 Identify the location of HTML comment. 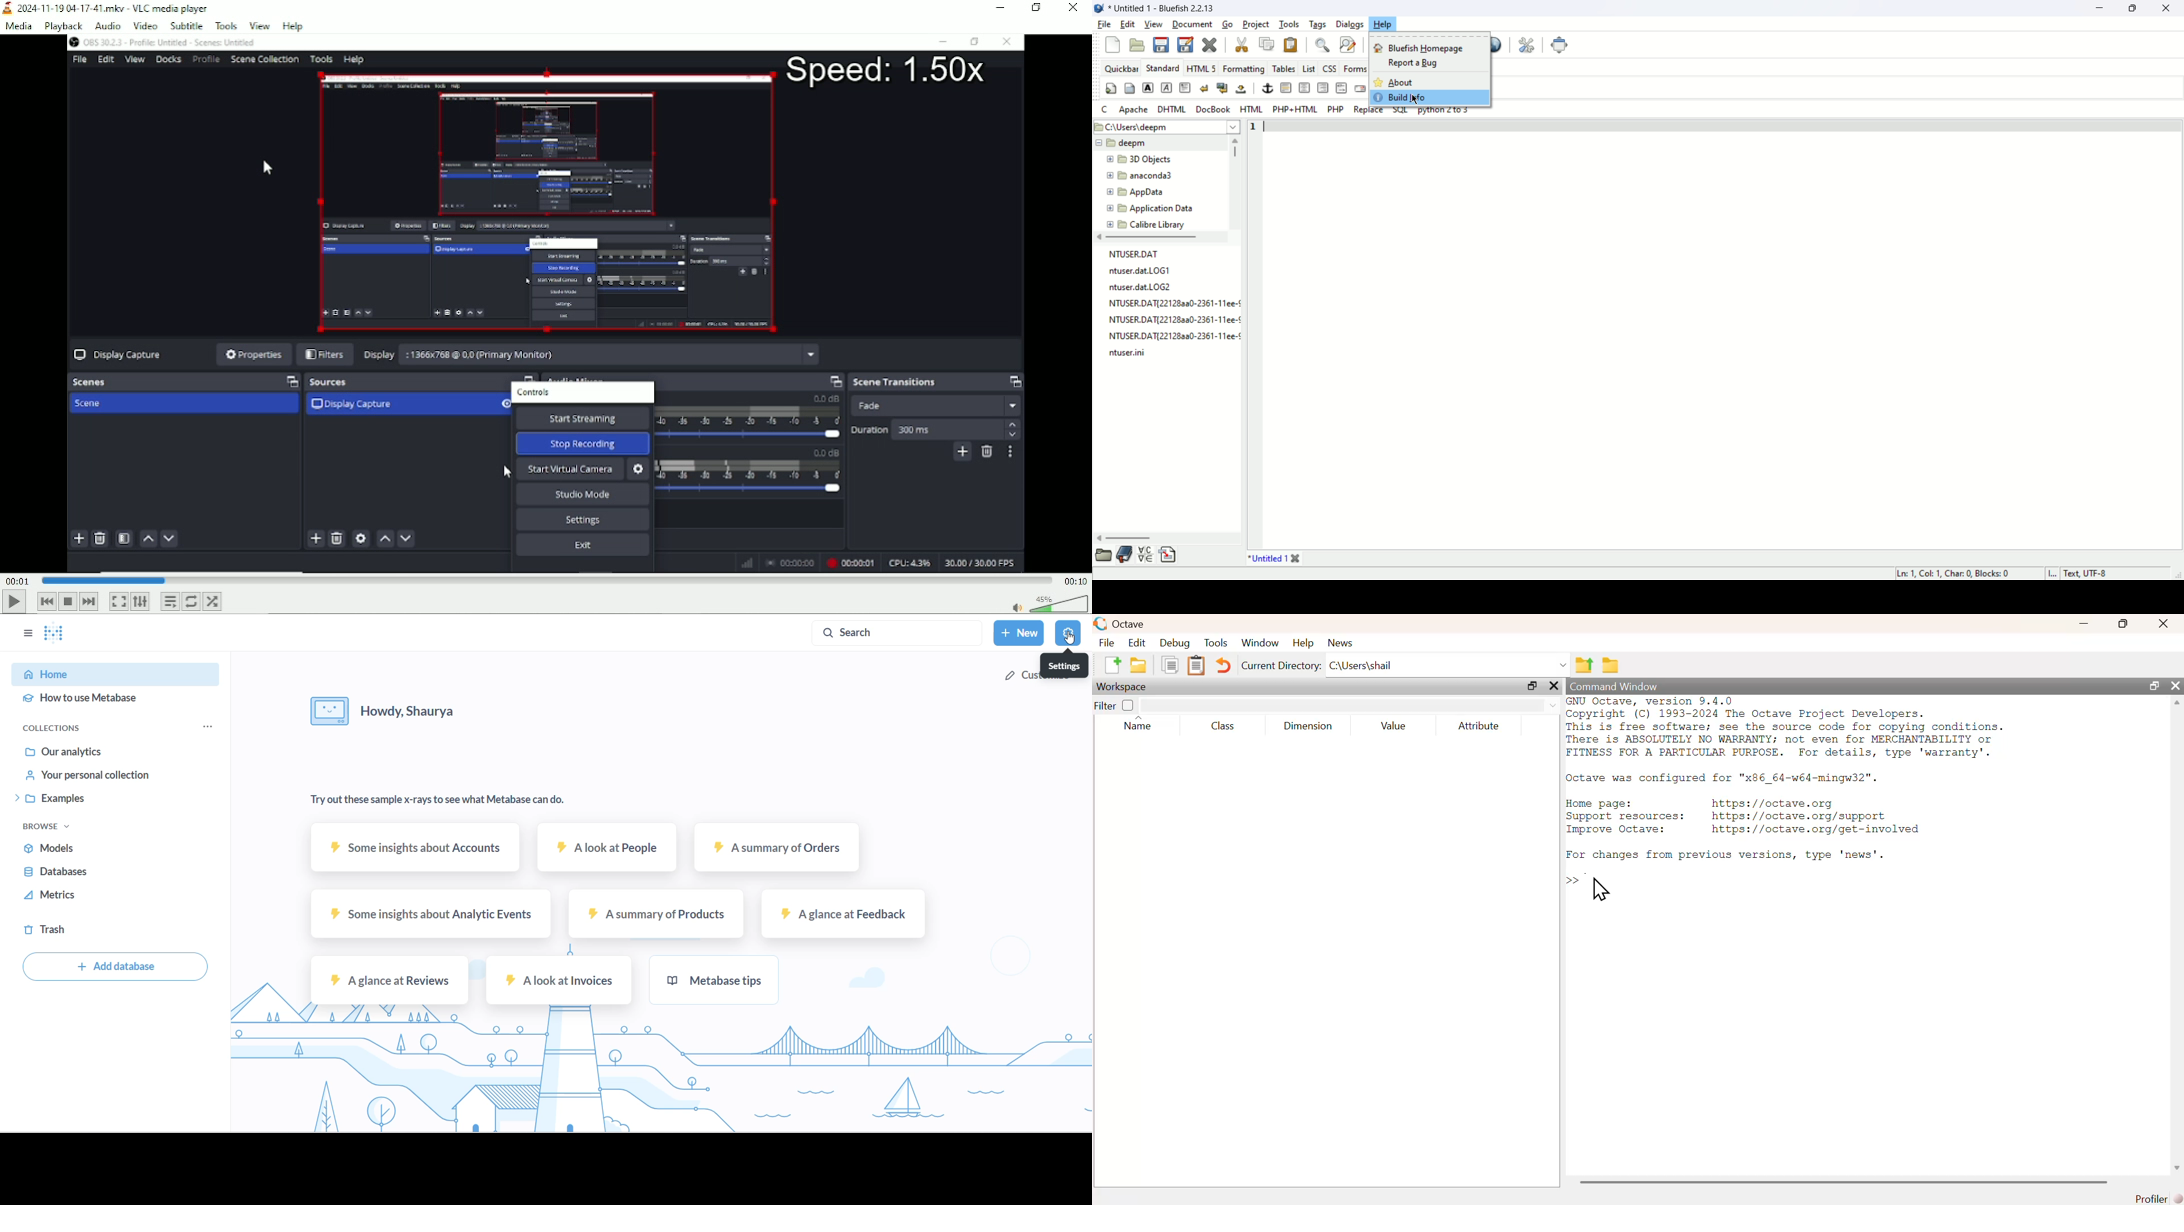
(1341, 88).